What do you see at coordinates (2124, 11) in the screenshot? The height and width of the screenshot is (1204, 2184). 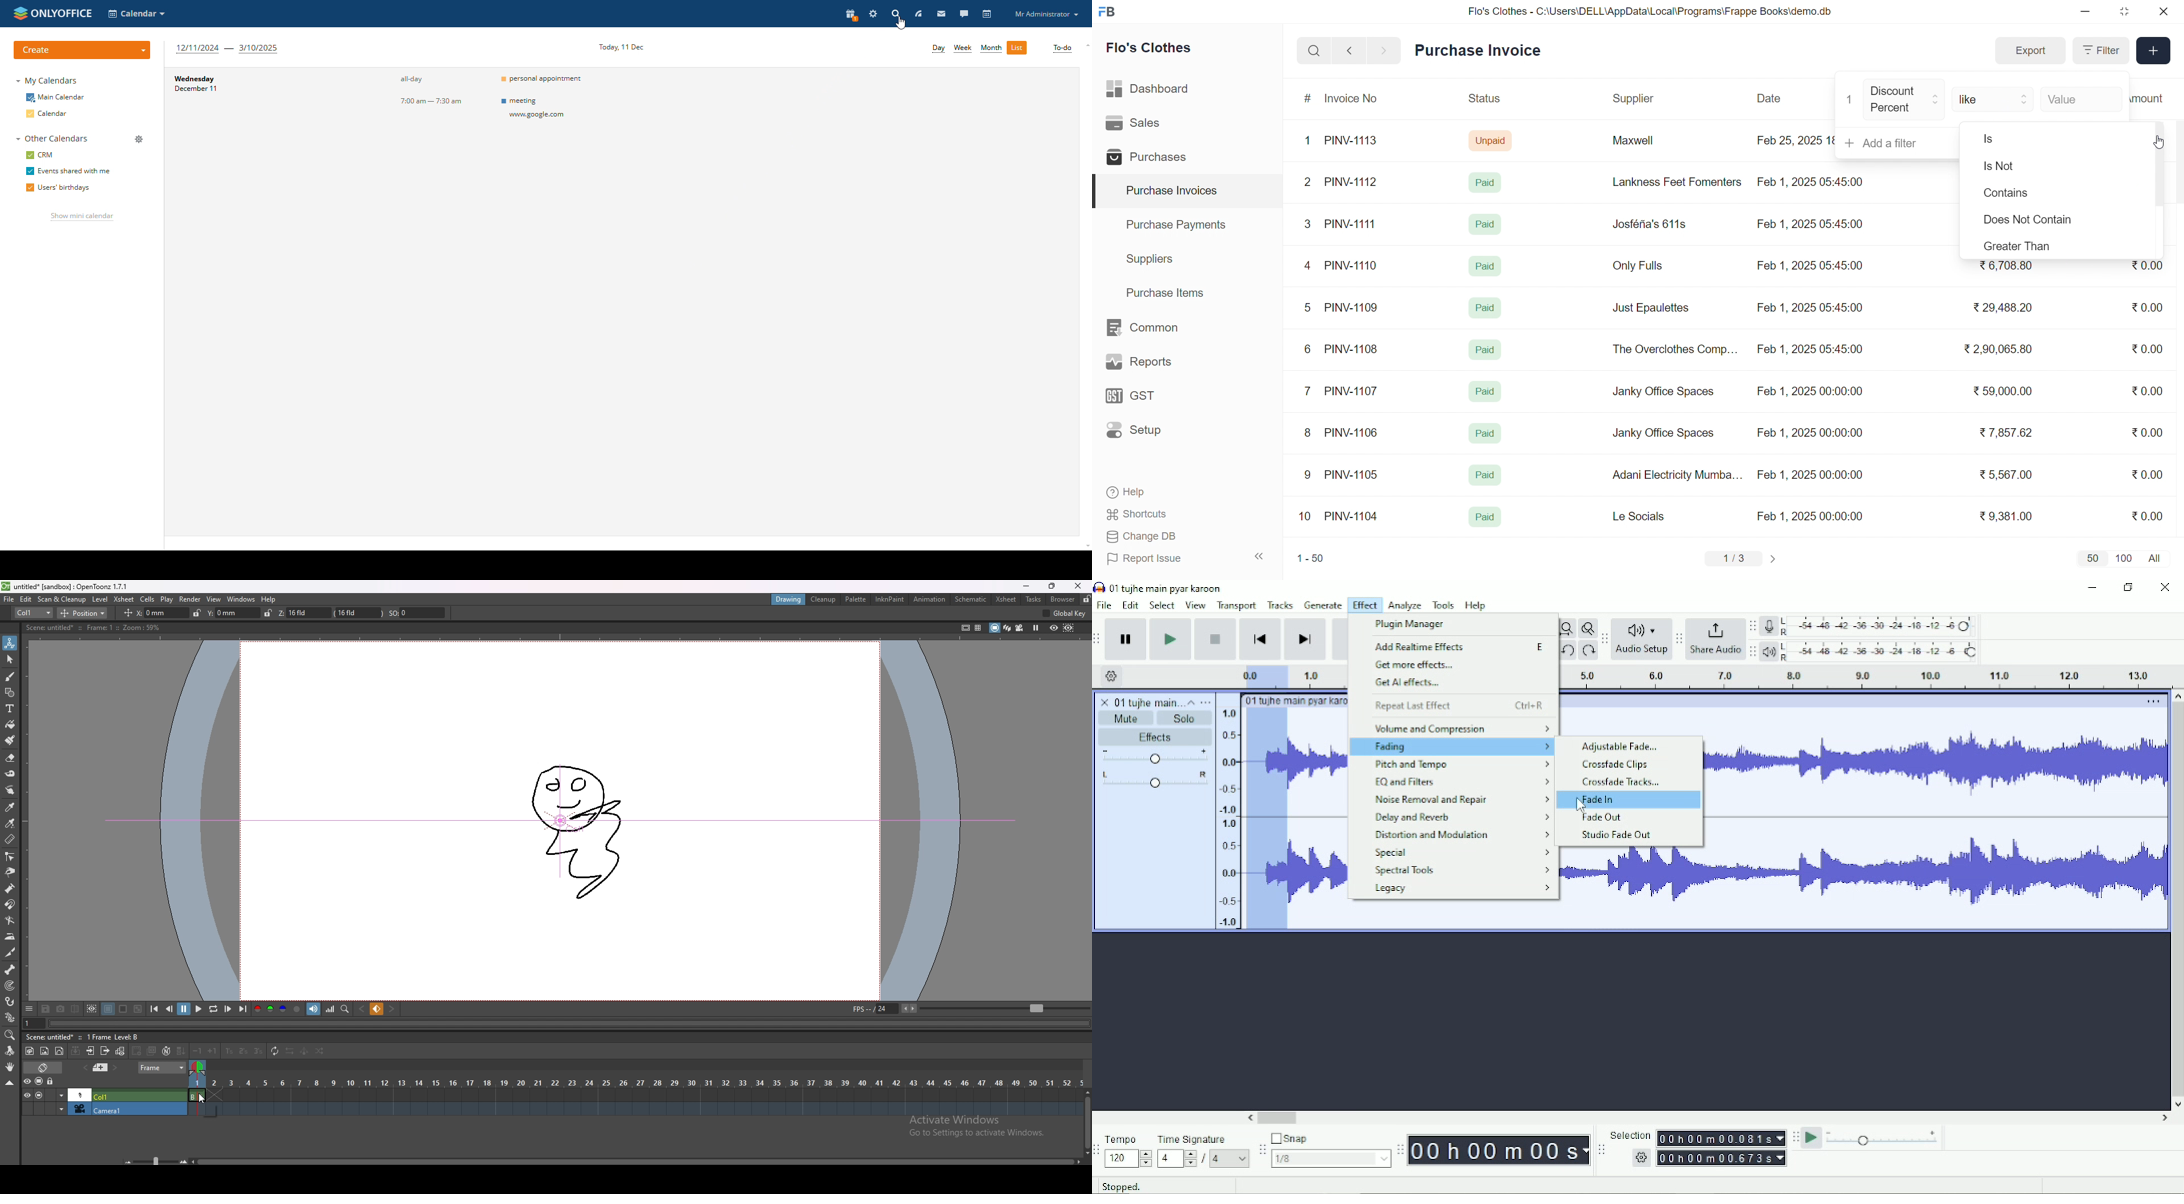 I see `resize` at bounding box center [2124, 11].